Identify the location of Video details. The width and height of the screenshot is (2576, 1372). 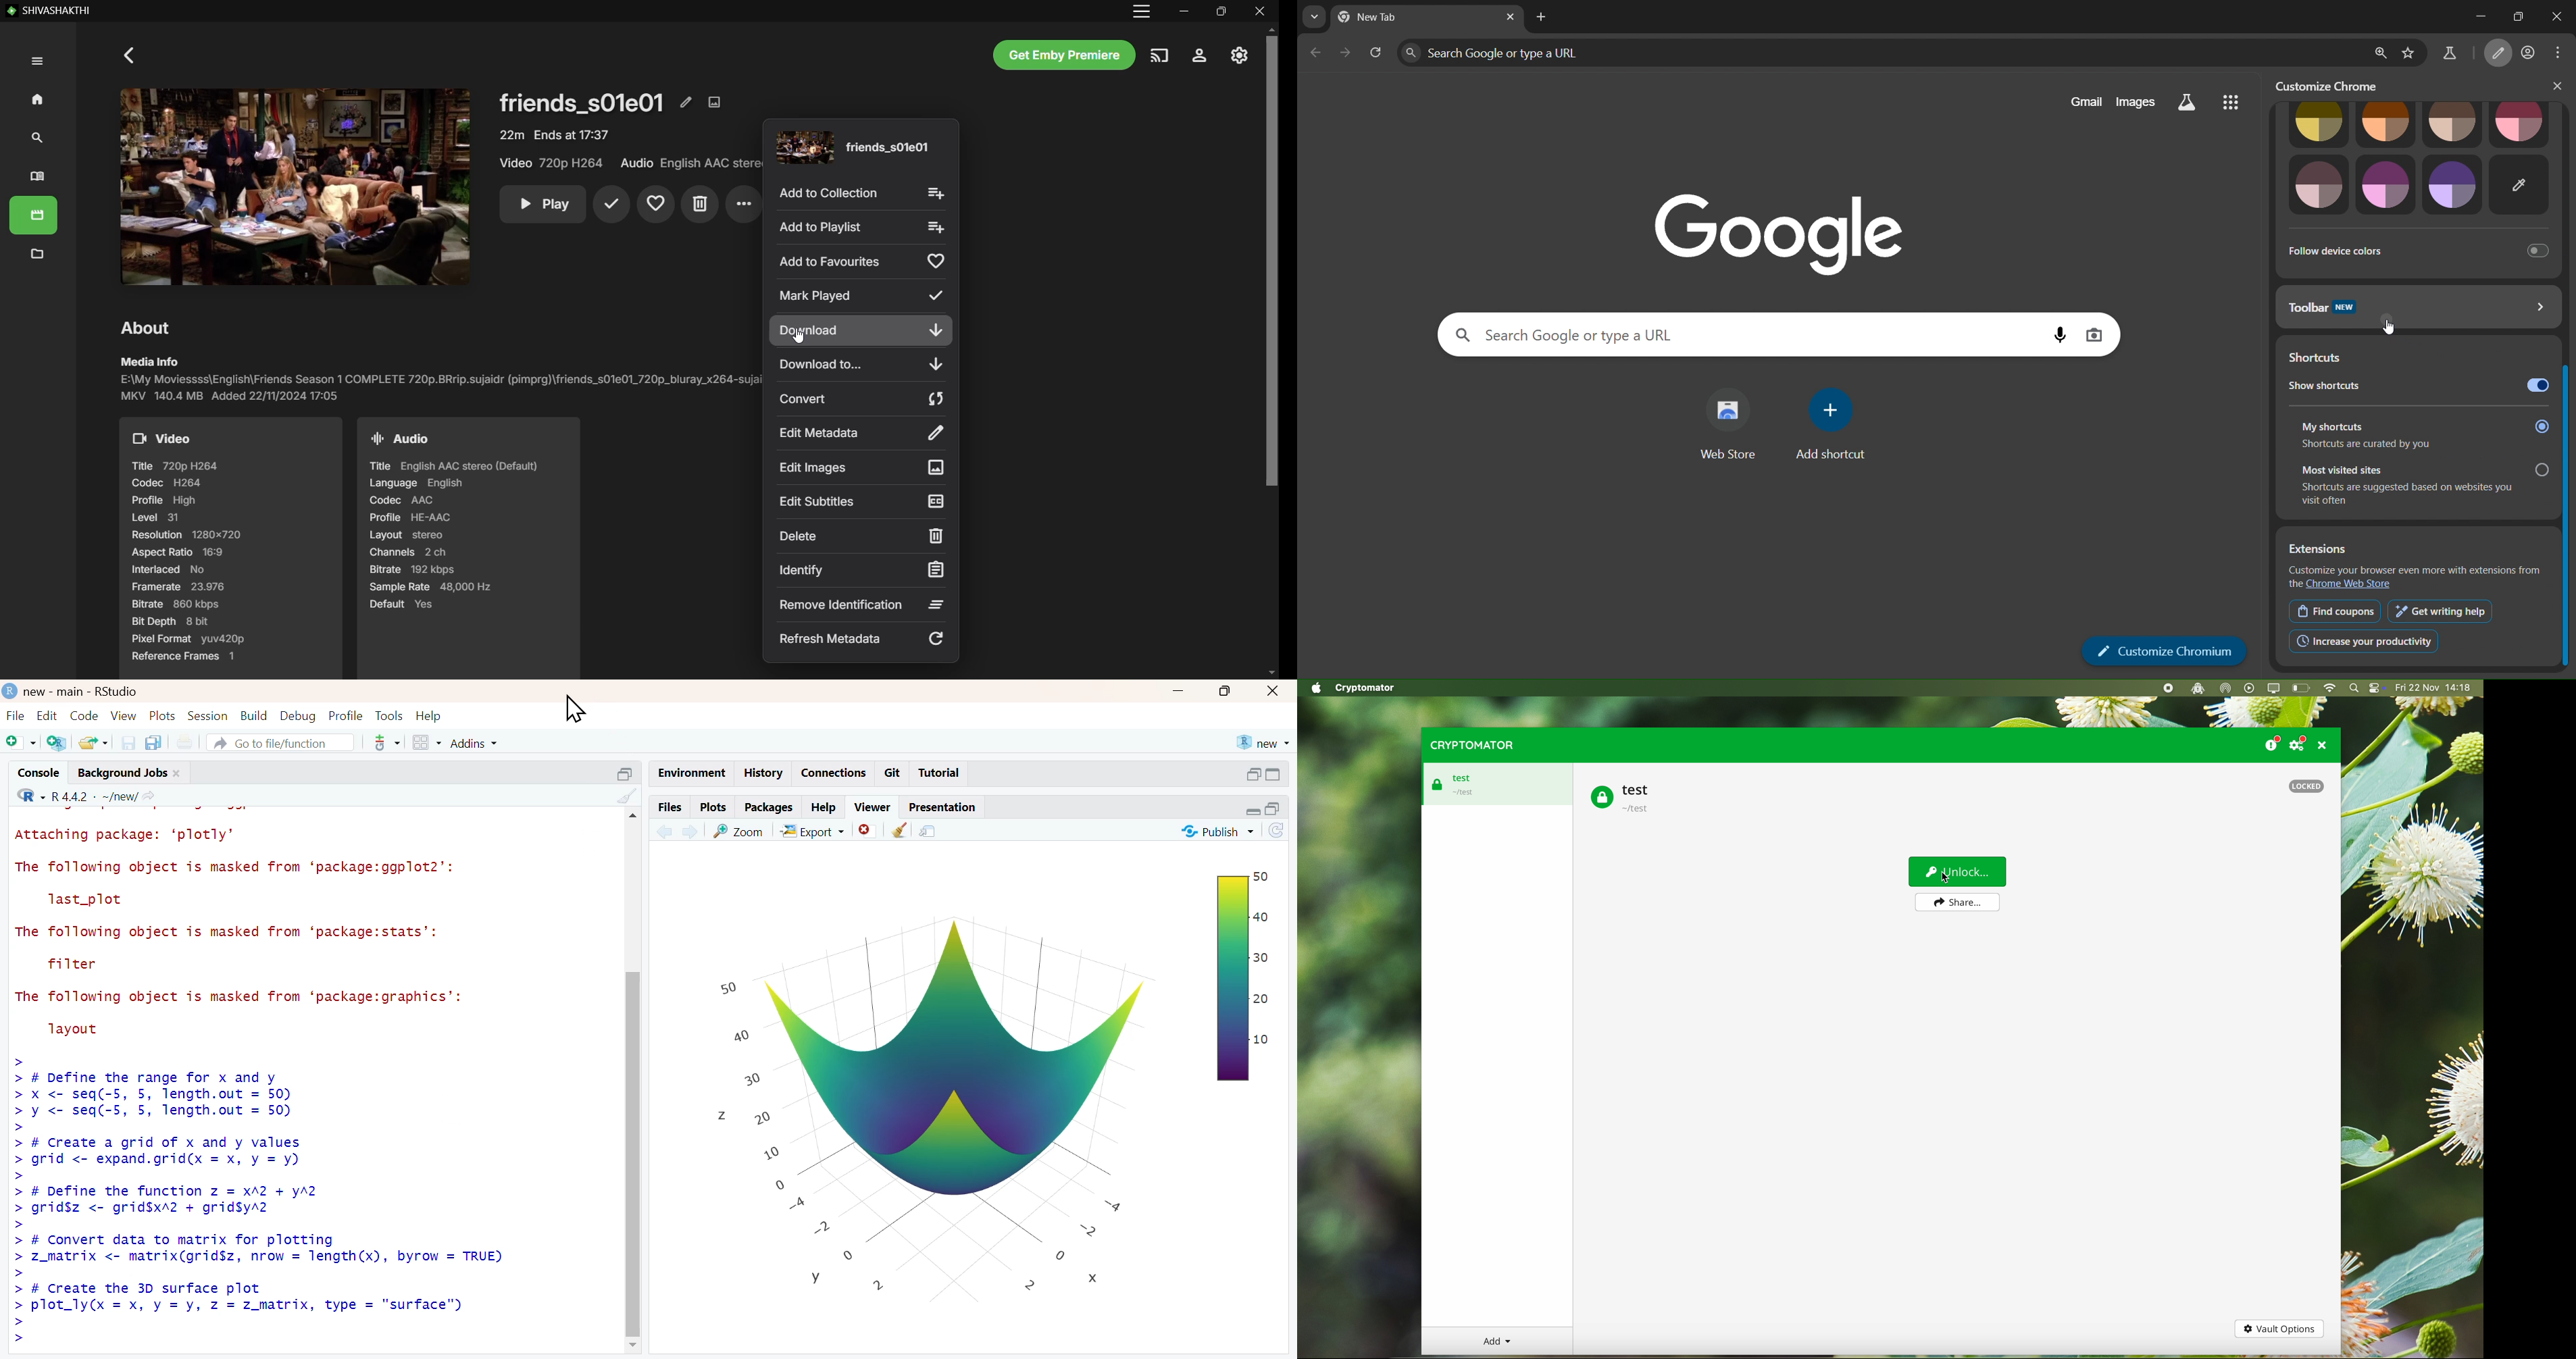
(231, 548).